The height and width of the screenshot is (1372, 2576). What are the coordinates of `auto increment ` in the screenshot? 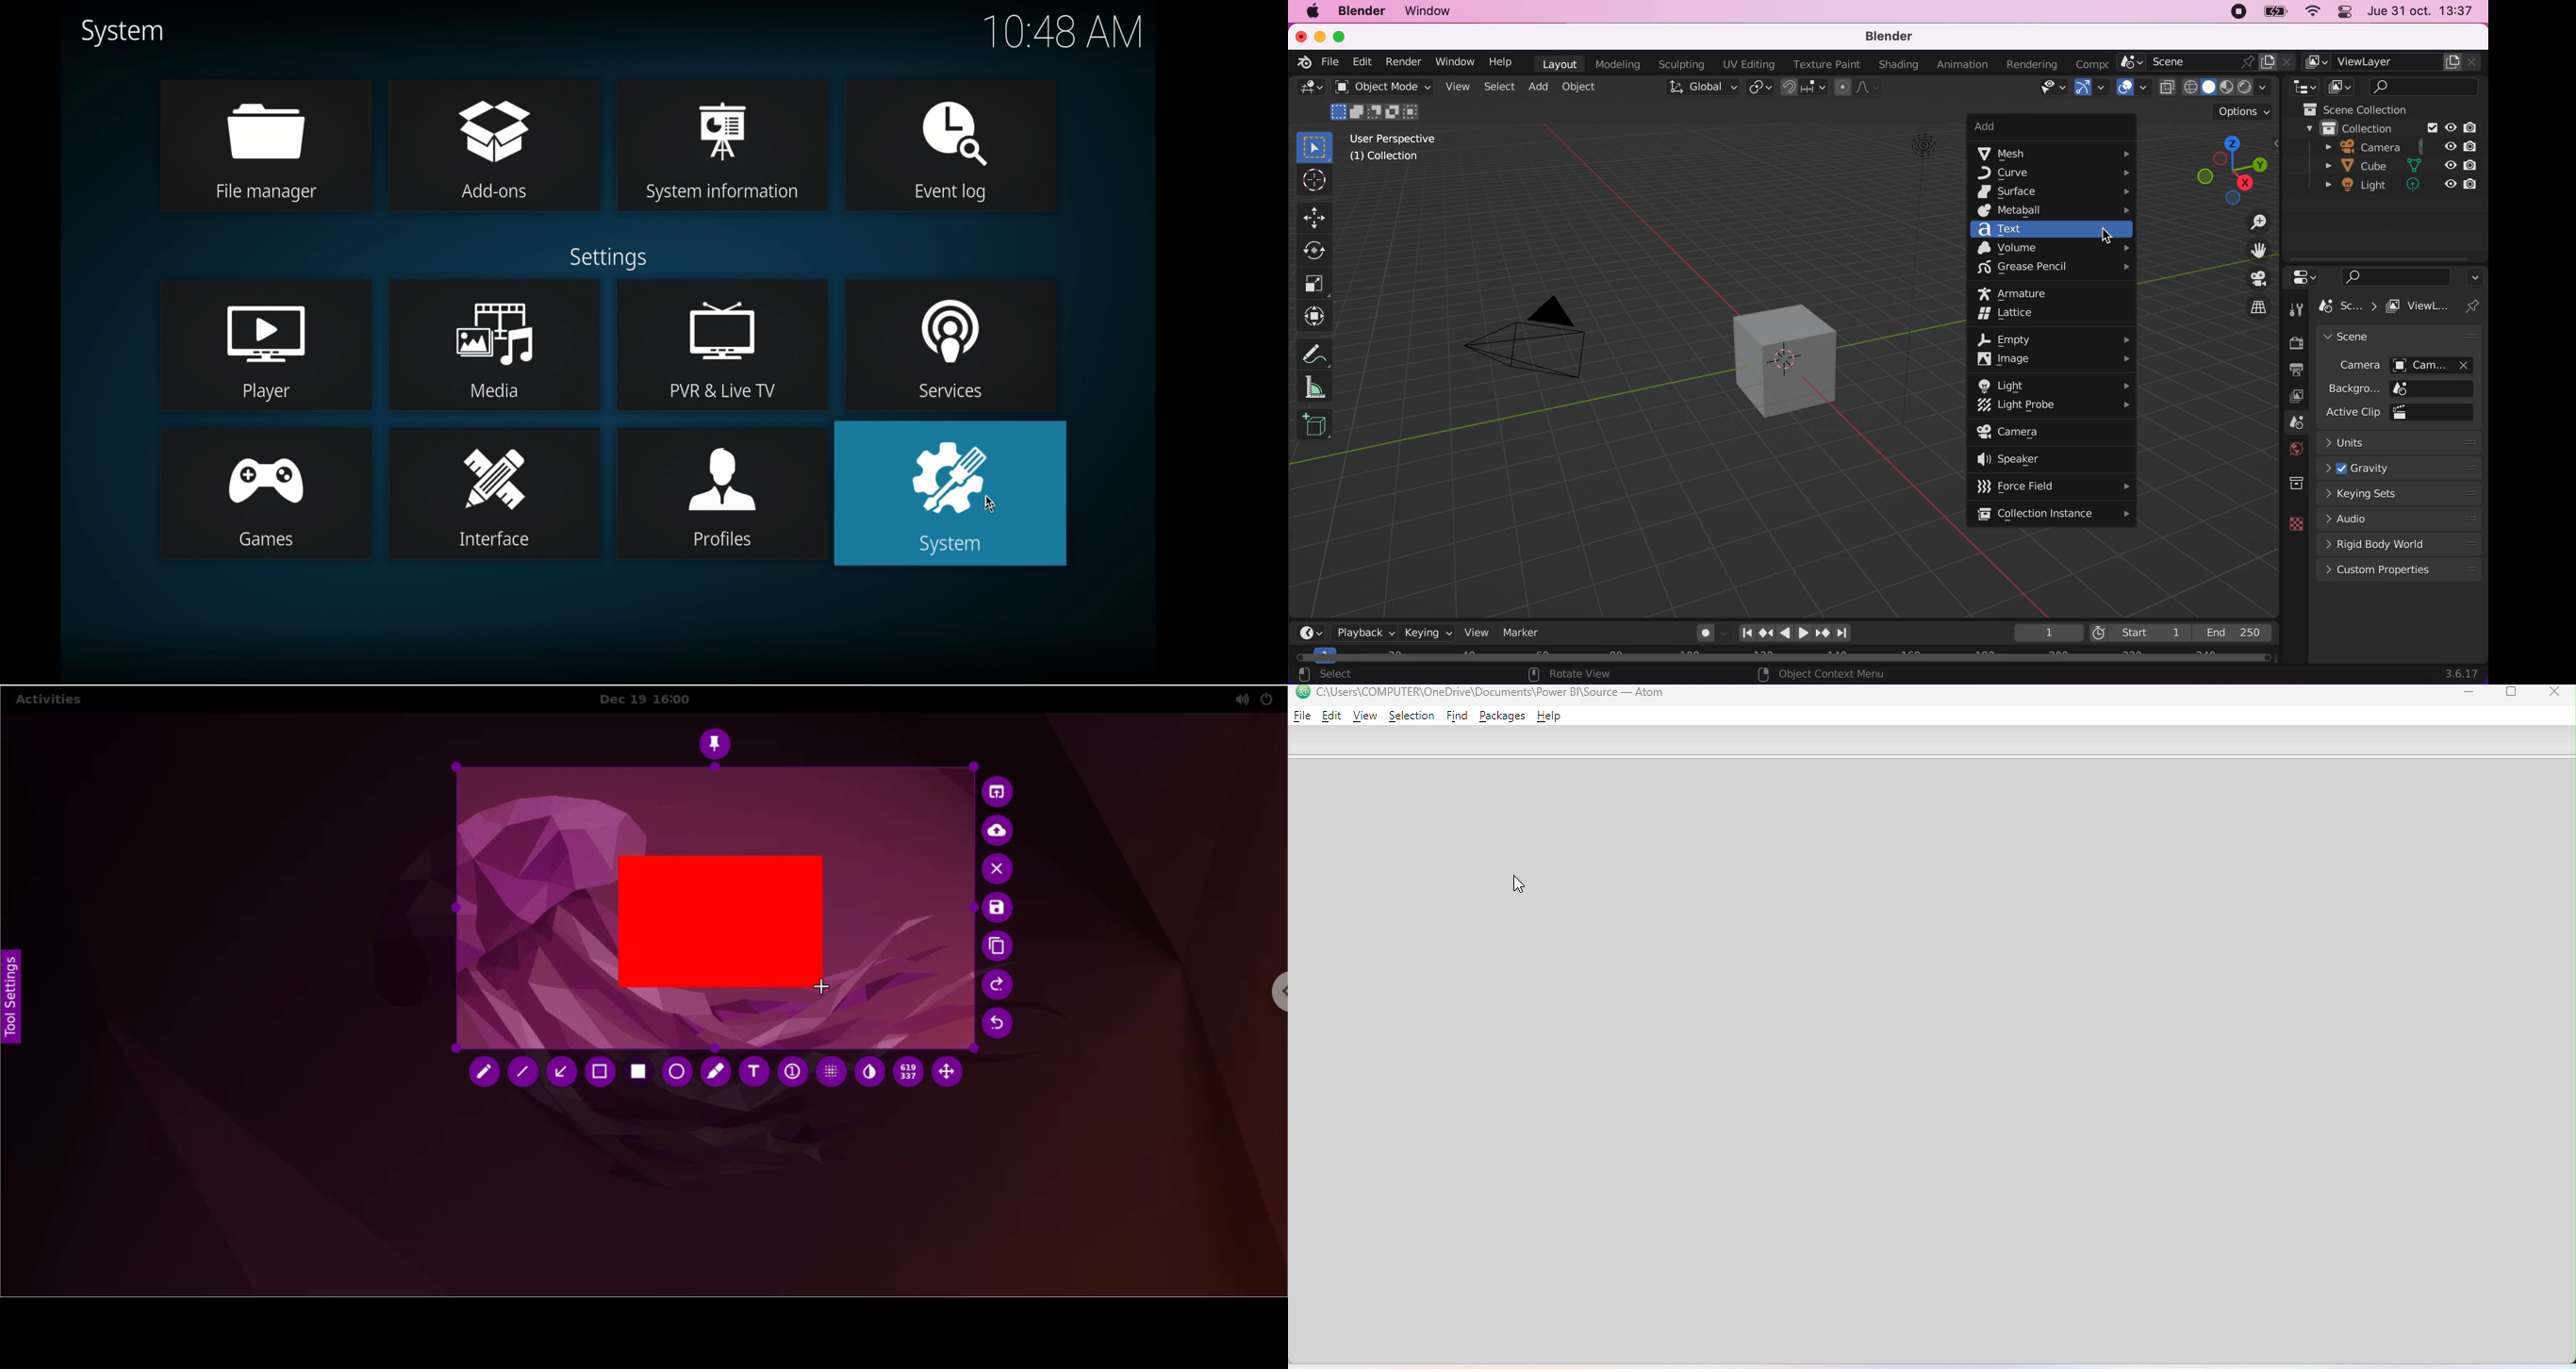 It's located at (790, 1075).